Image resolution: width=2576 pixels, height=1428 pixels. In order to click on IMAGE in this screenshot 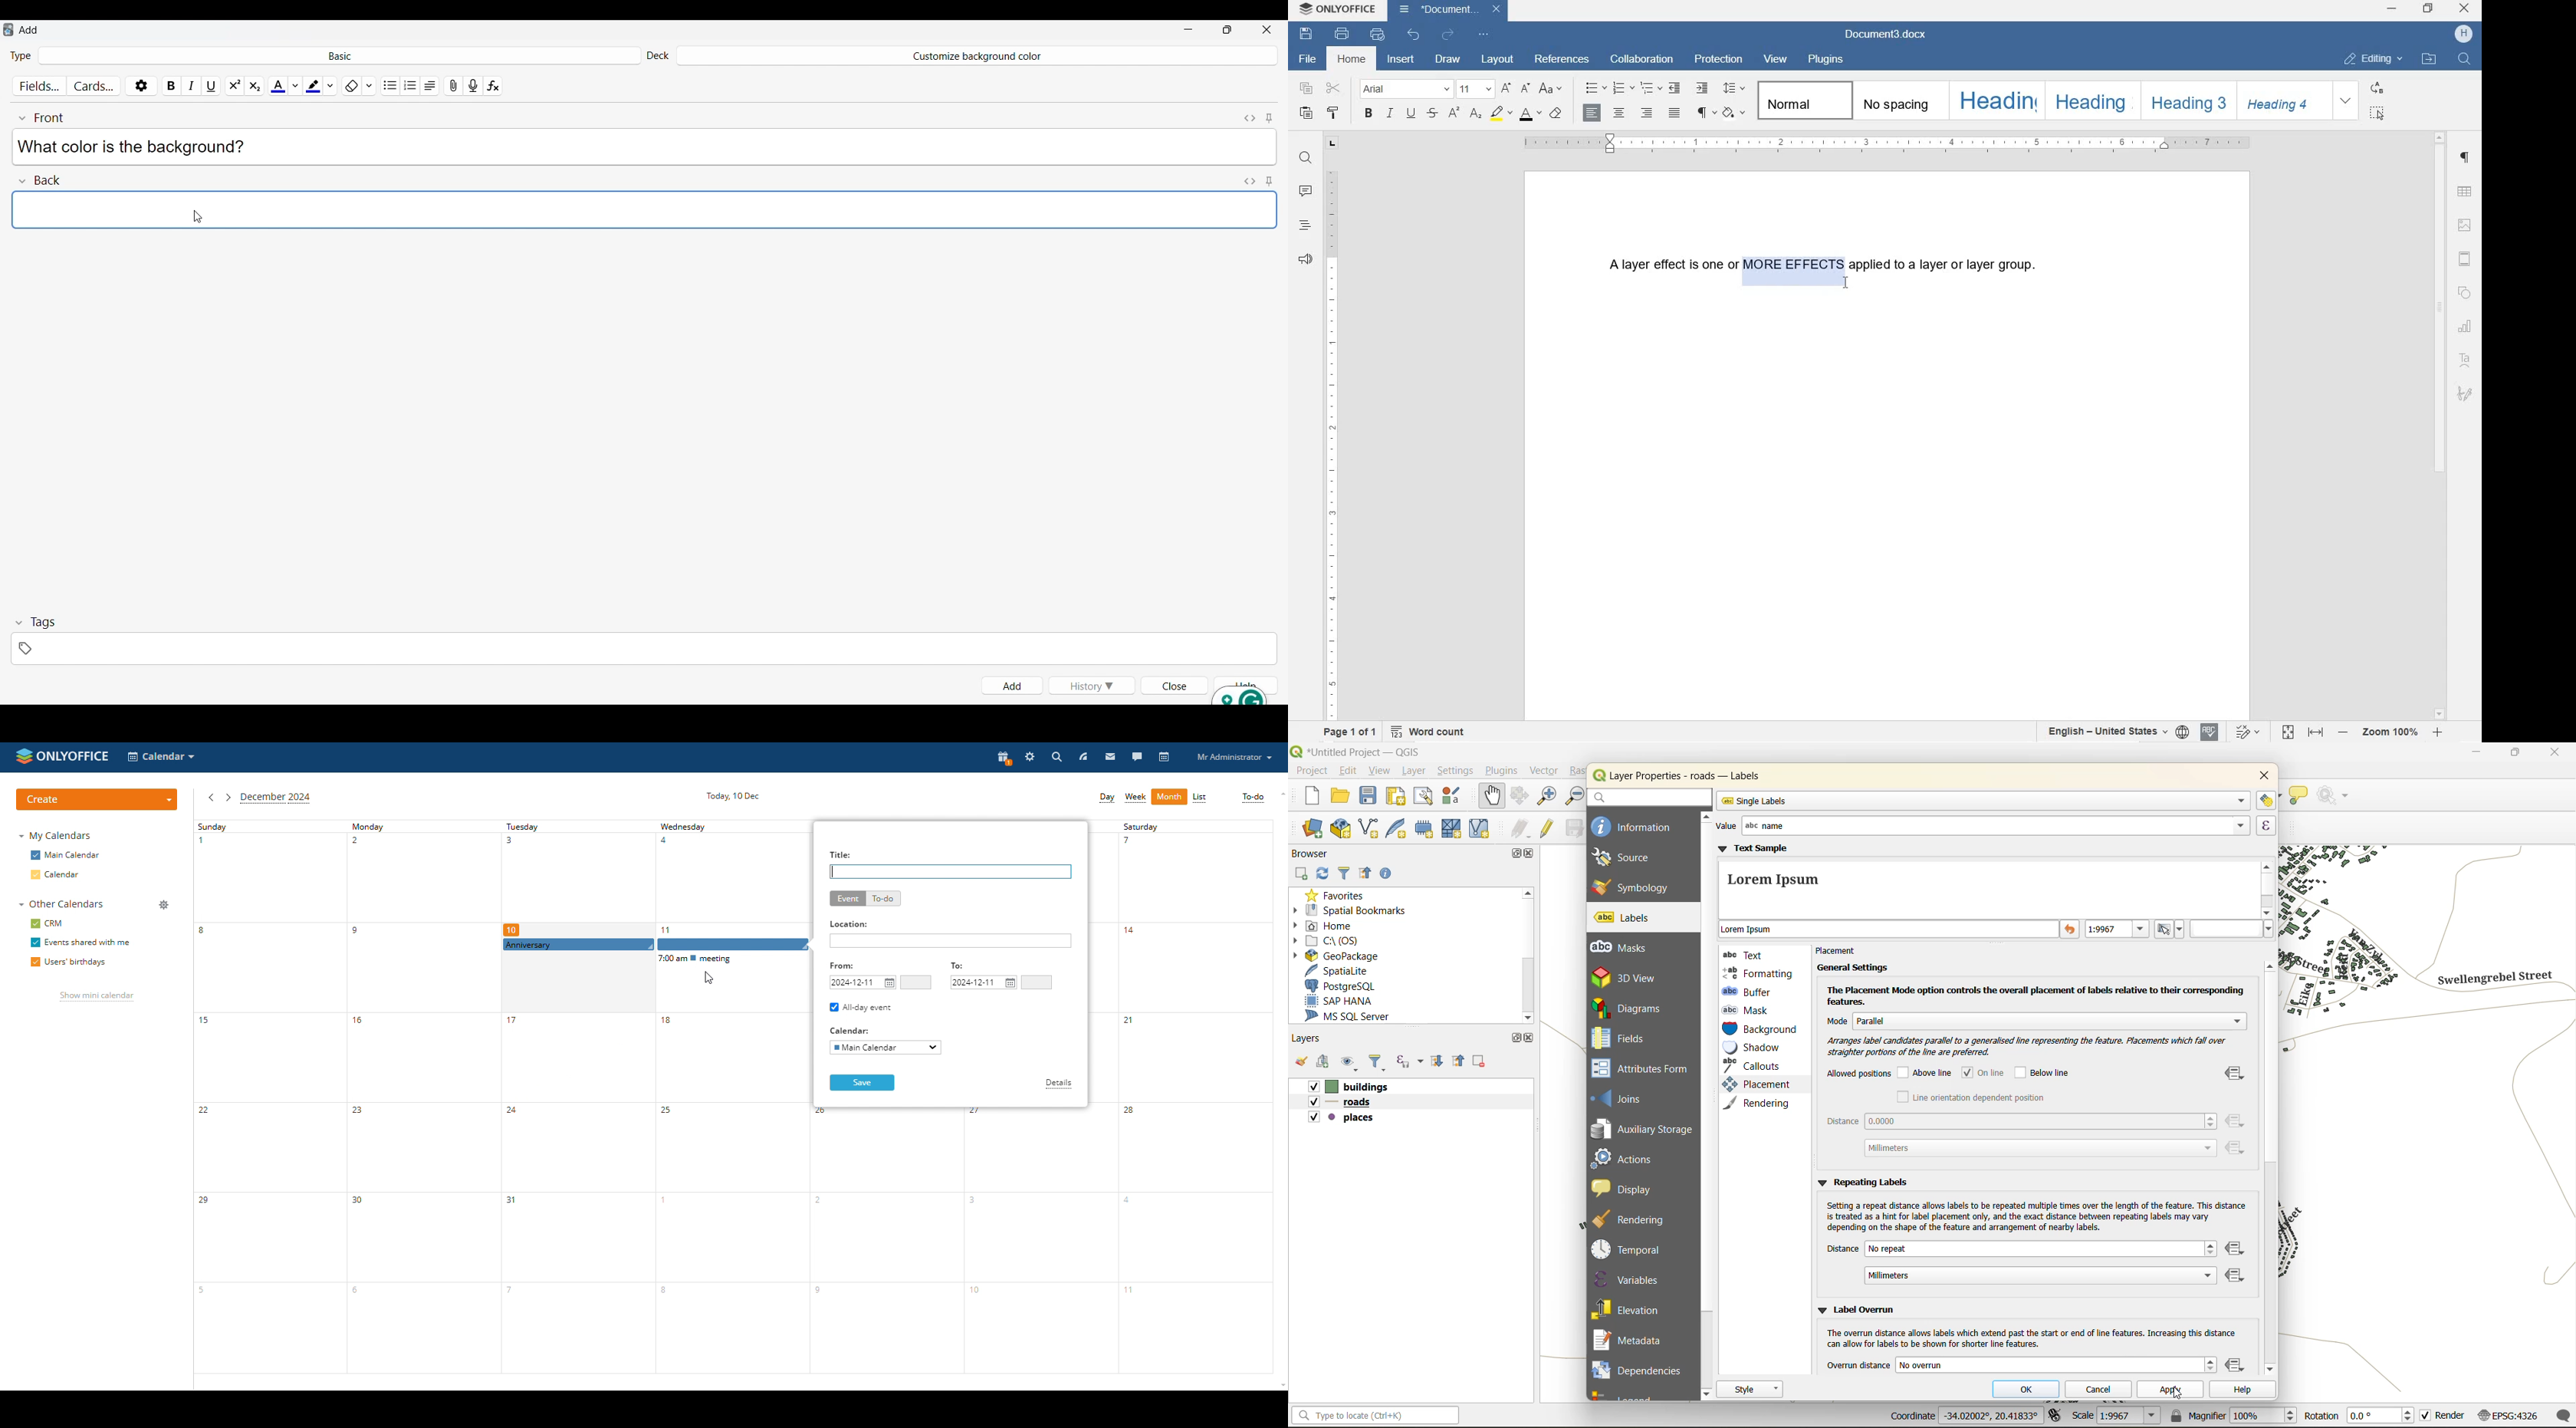, I will do `click(2468, 225)`.